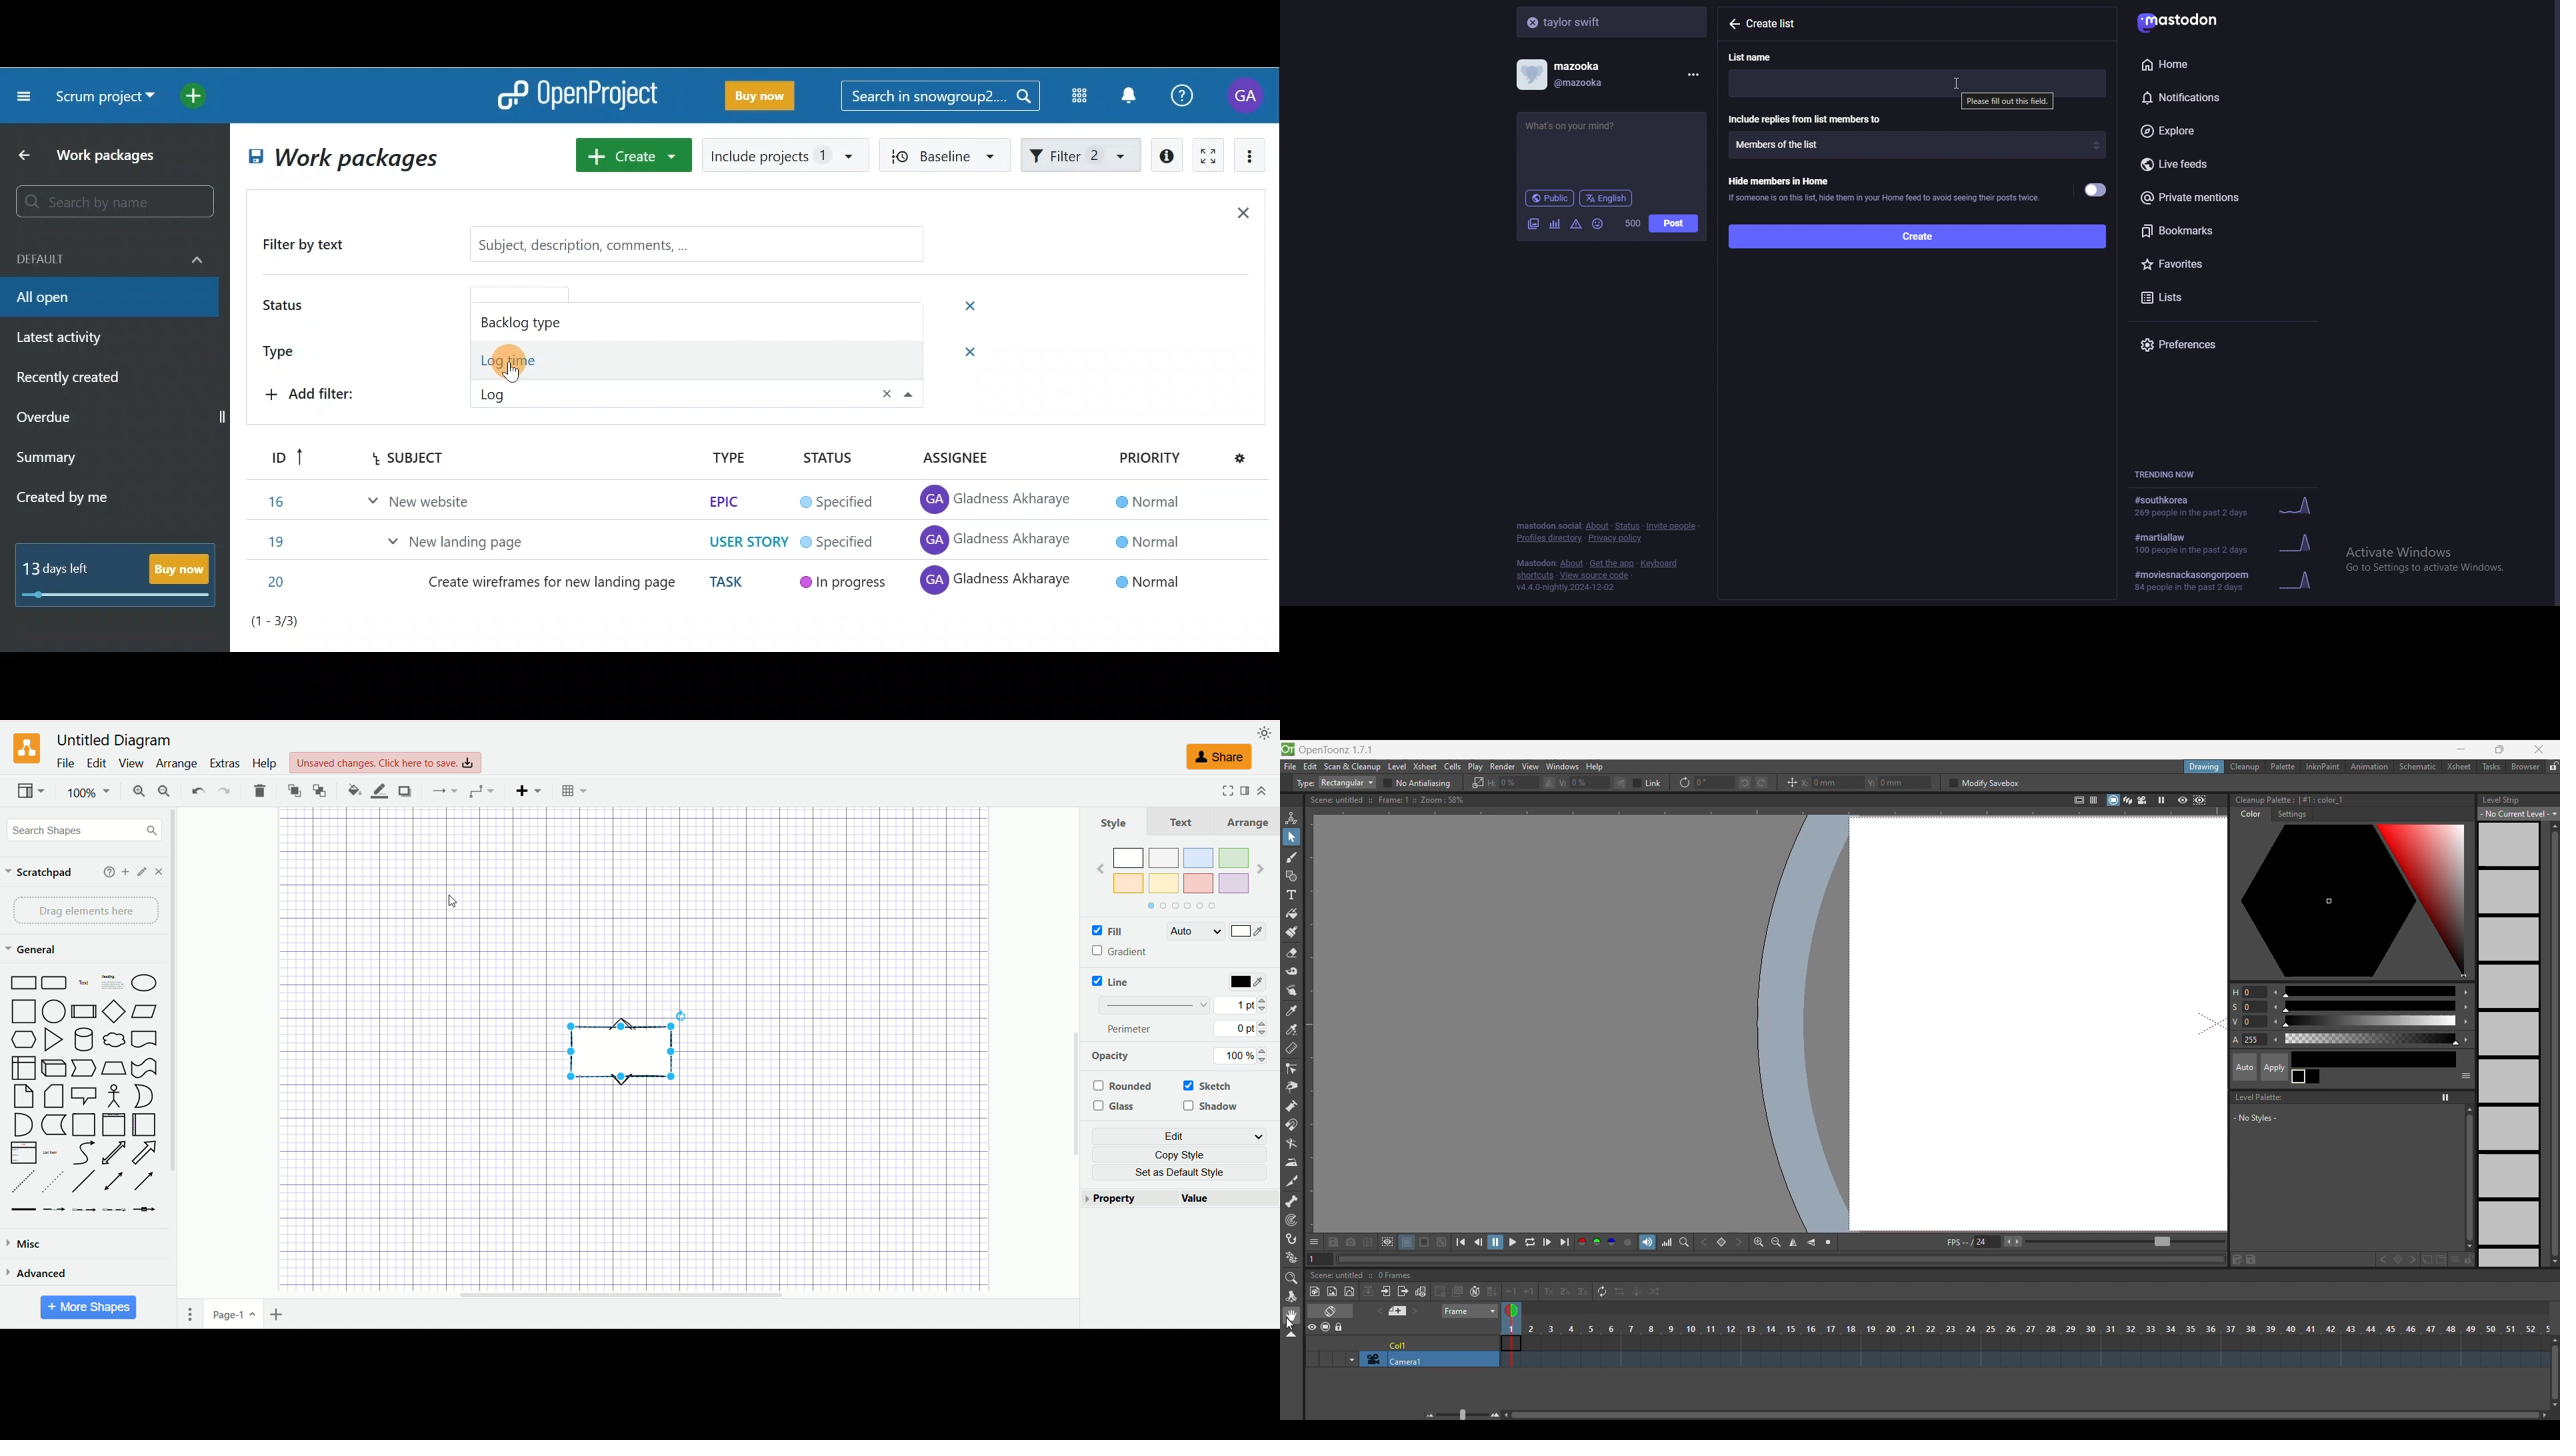 The image size is (2576, 1456). Describe the element at coordinates (194, 1312) in the screenshot. I see `pages` at that location.